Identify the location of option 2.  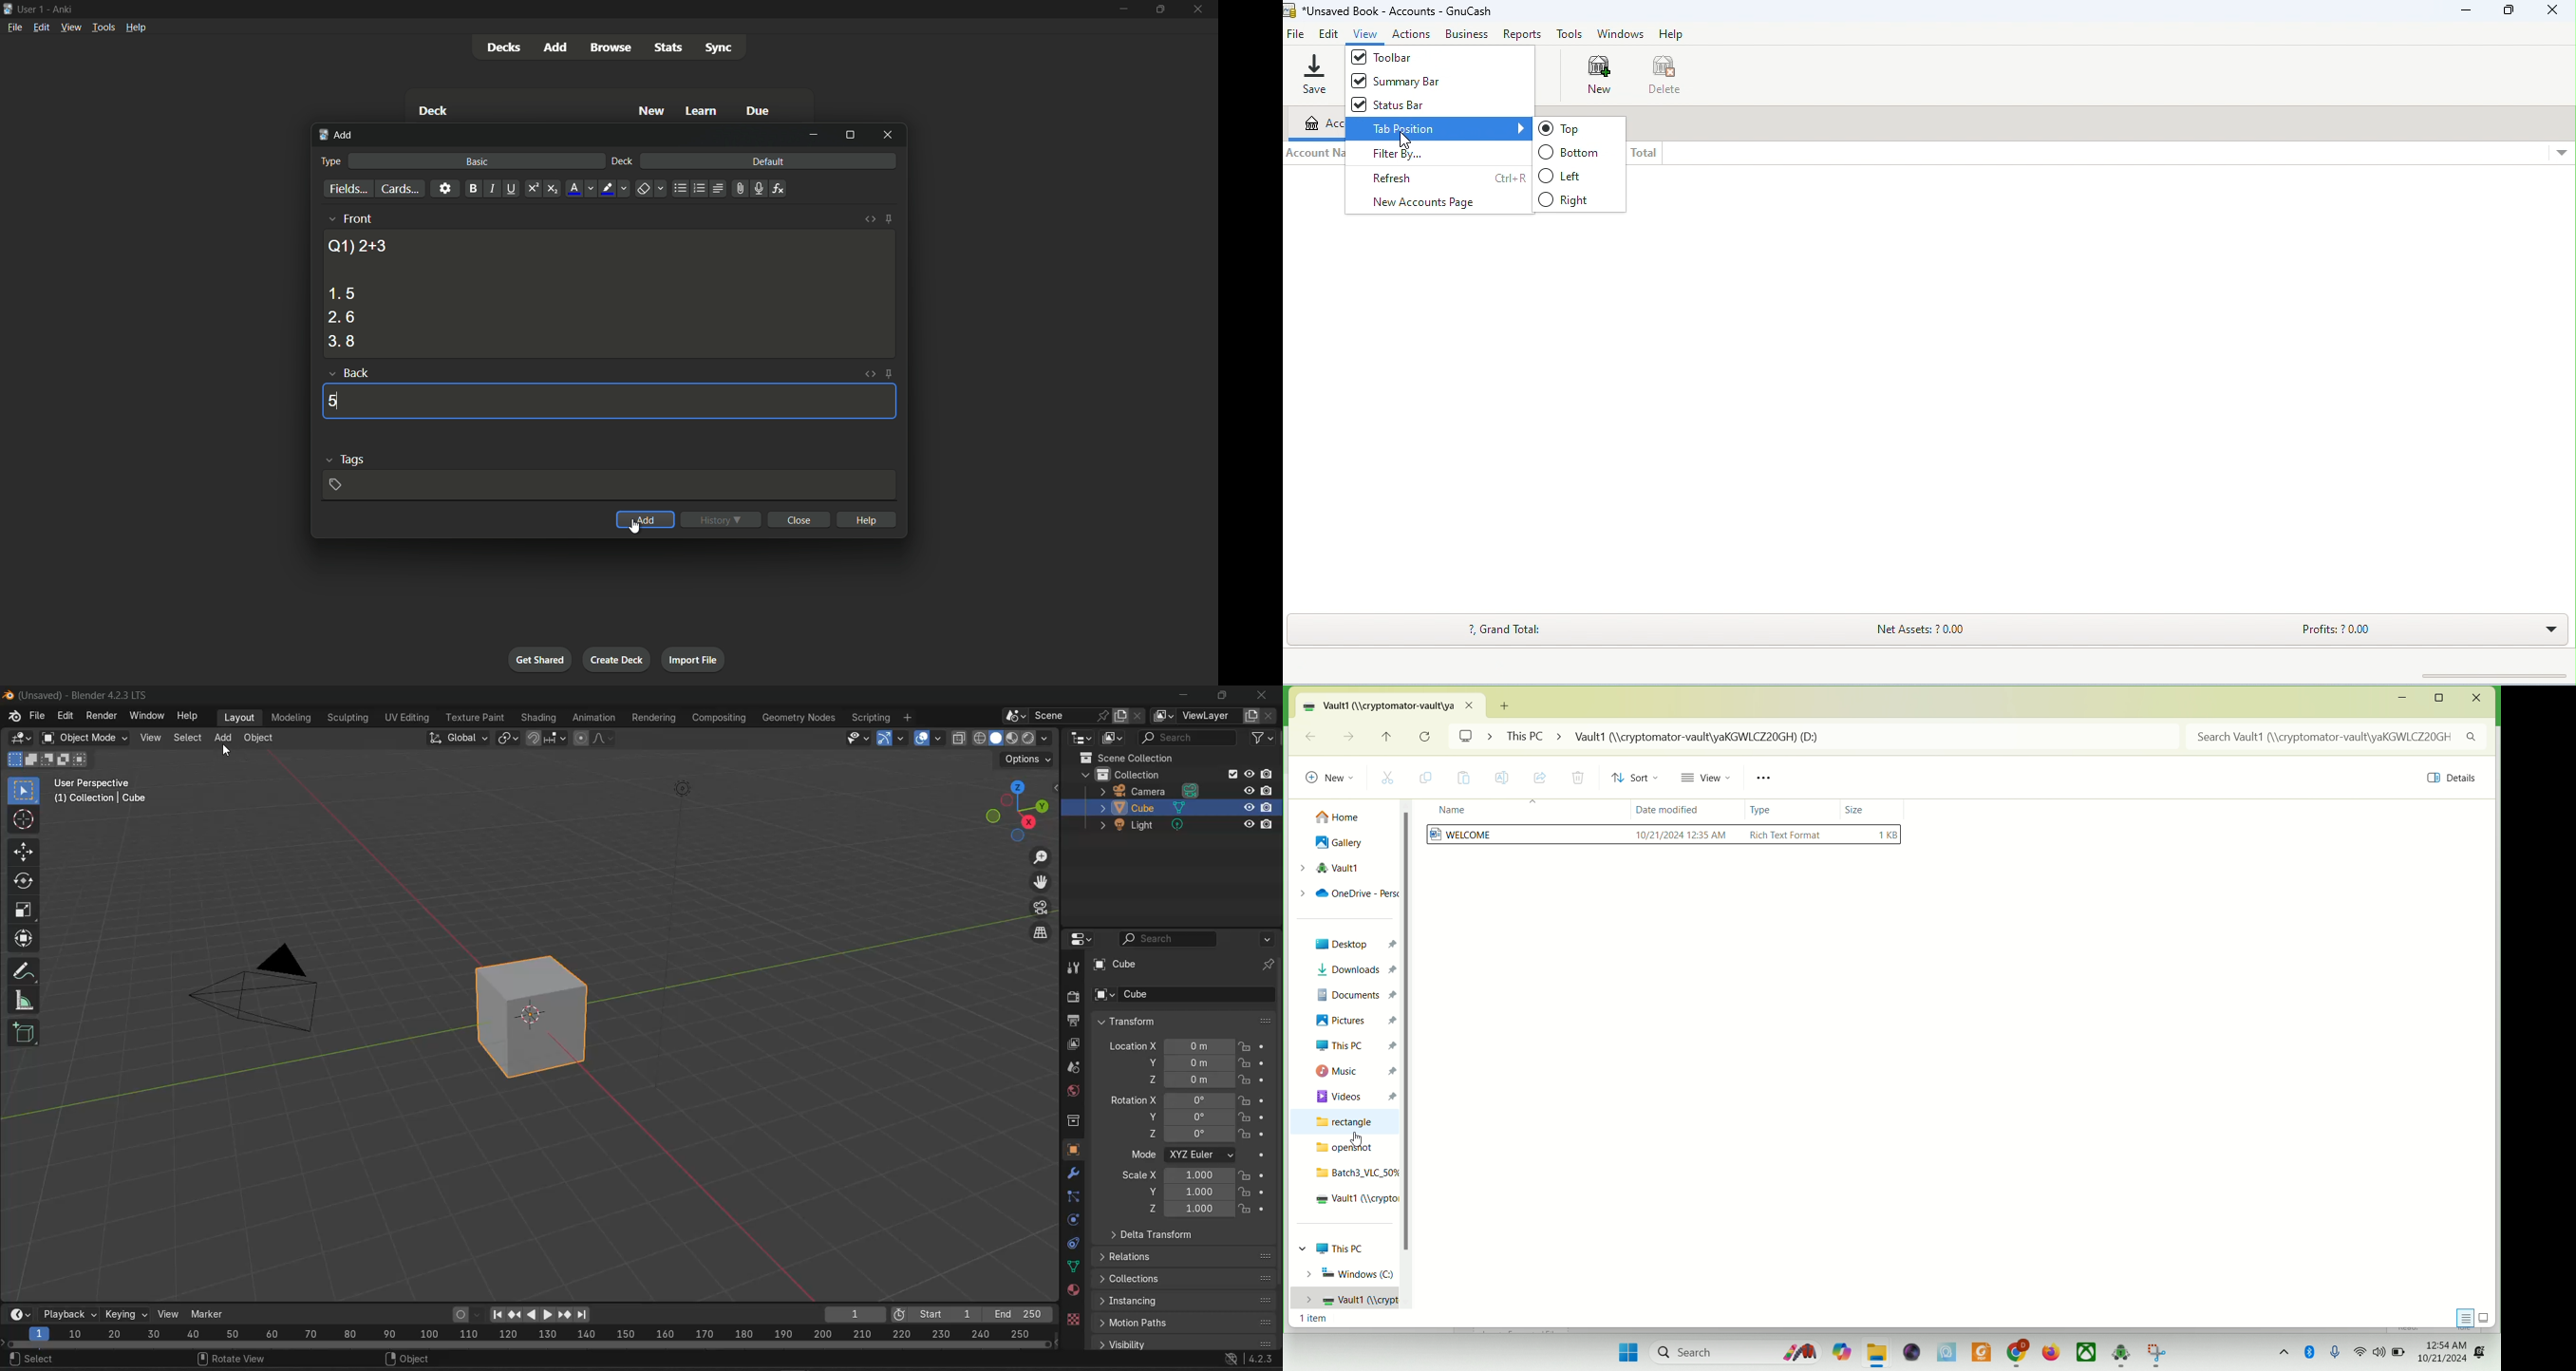
(342, 318).